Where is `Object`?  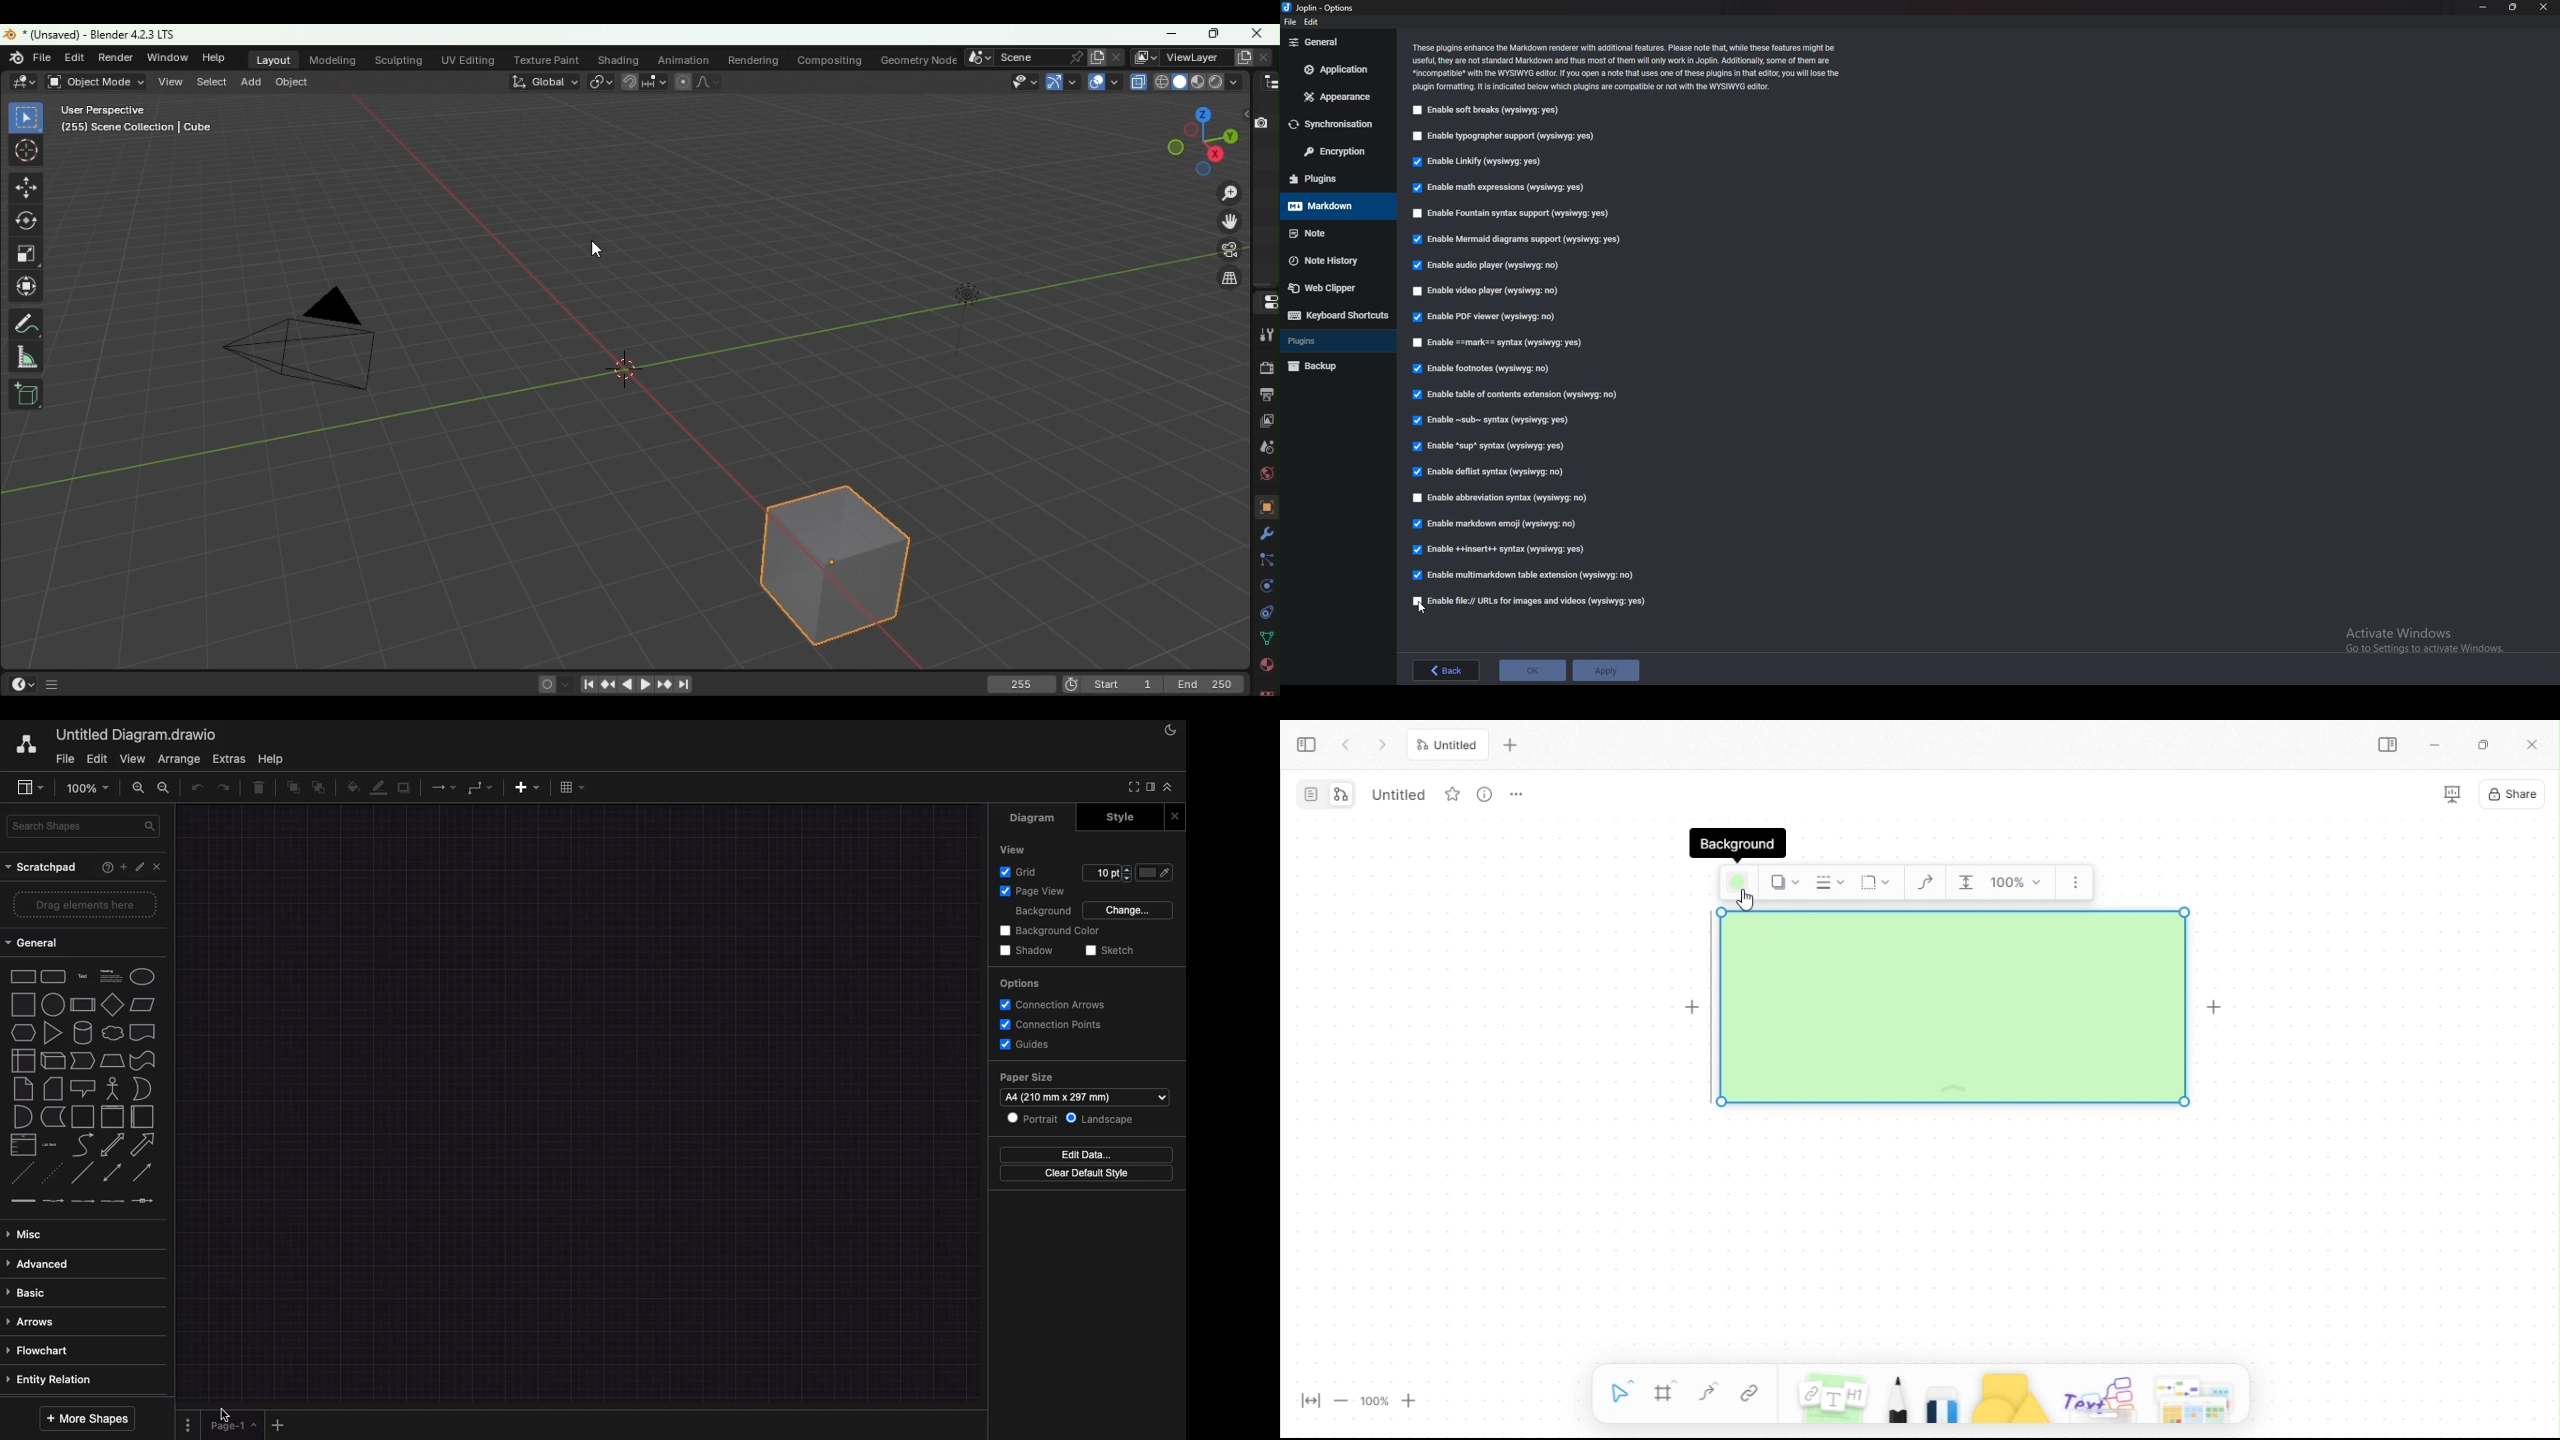
Object is located at coordinates (1266, 507).